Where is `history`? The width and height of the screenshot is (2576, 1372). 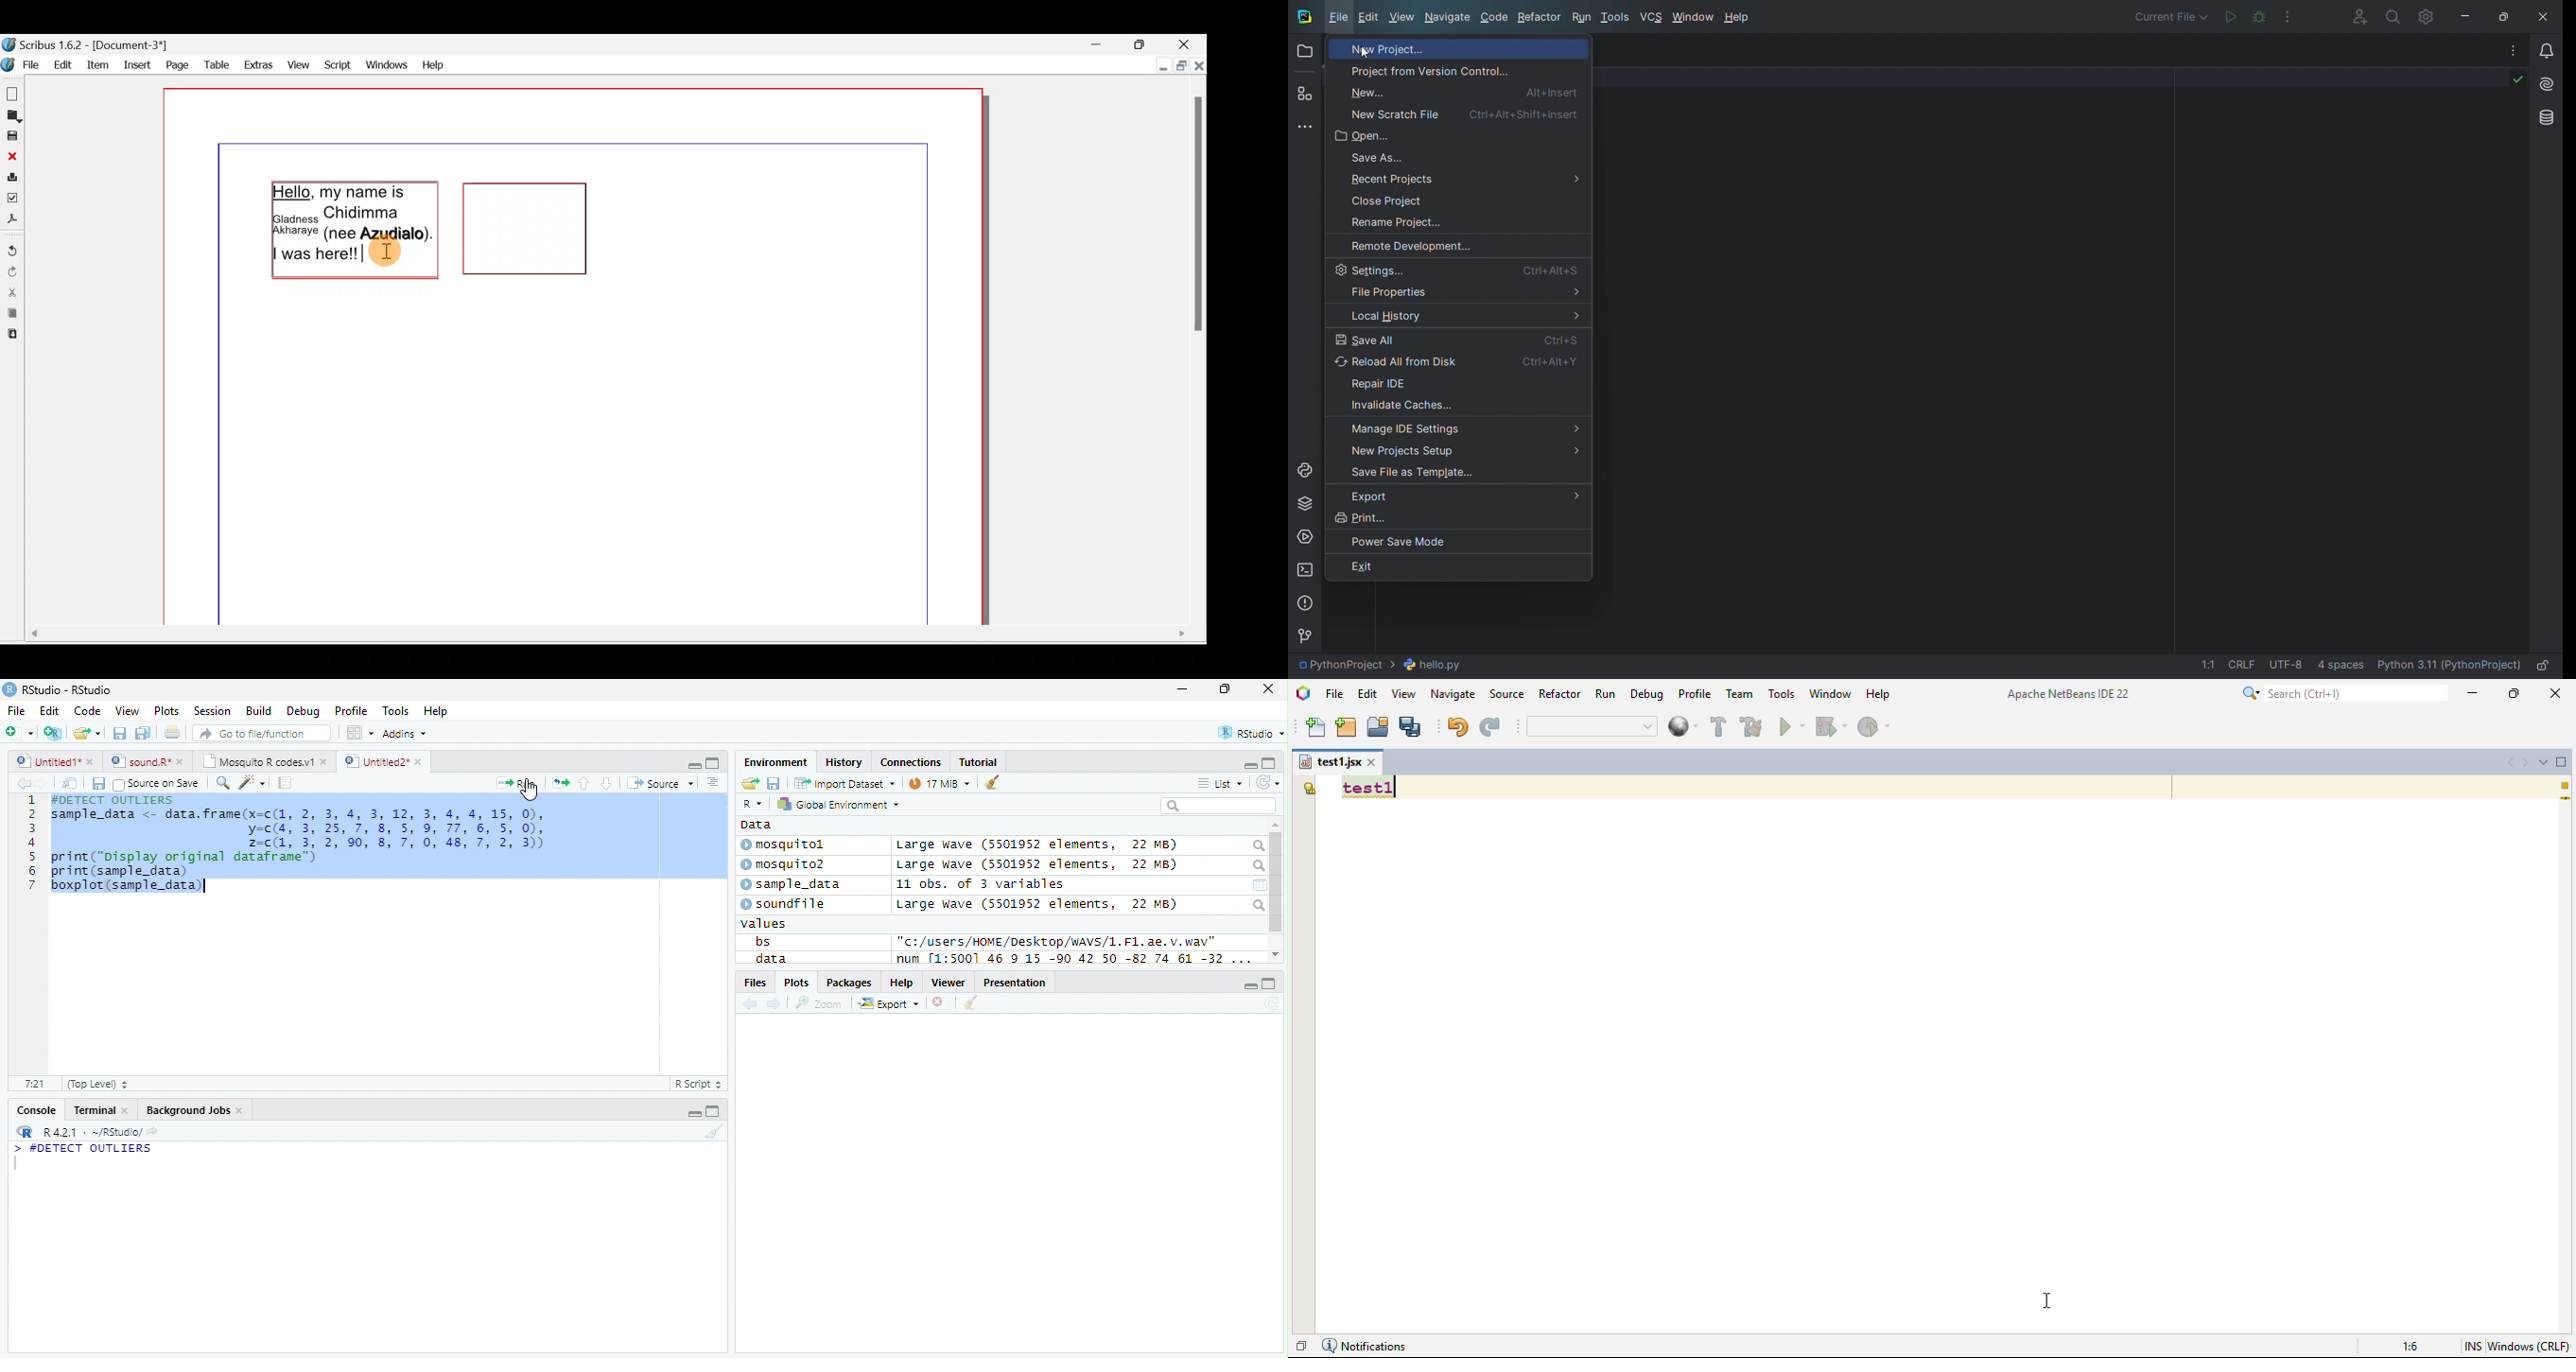 history is located at coordinates (1463, 316).